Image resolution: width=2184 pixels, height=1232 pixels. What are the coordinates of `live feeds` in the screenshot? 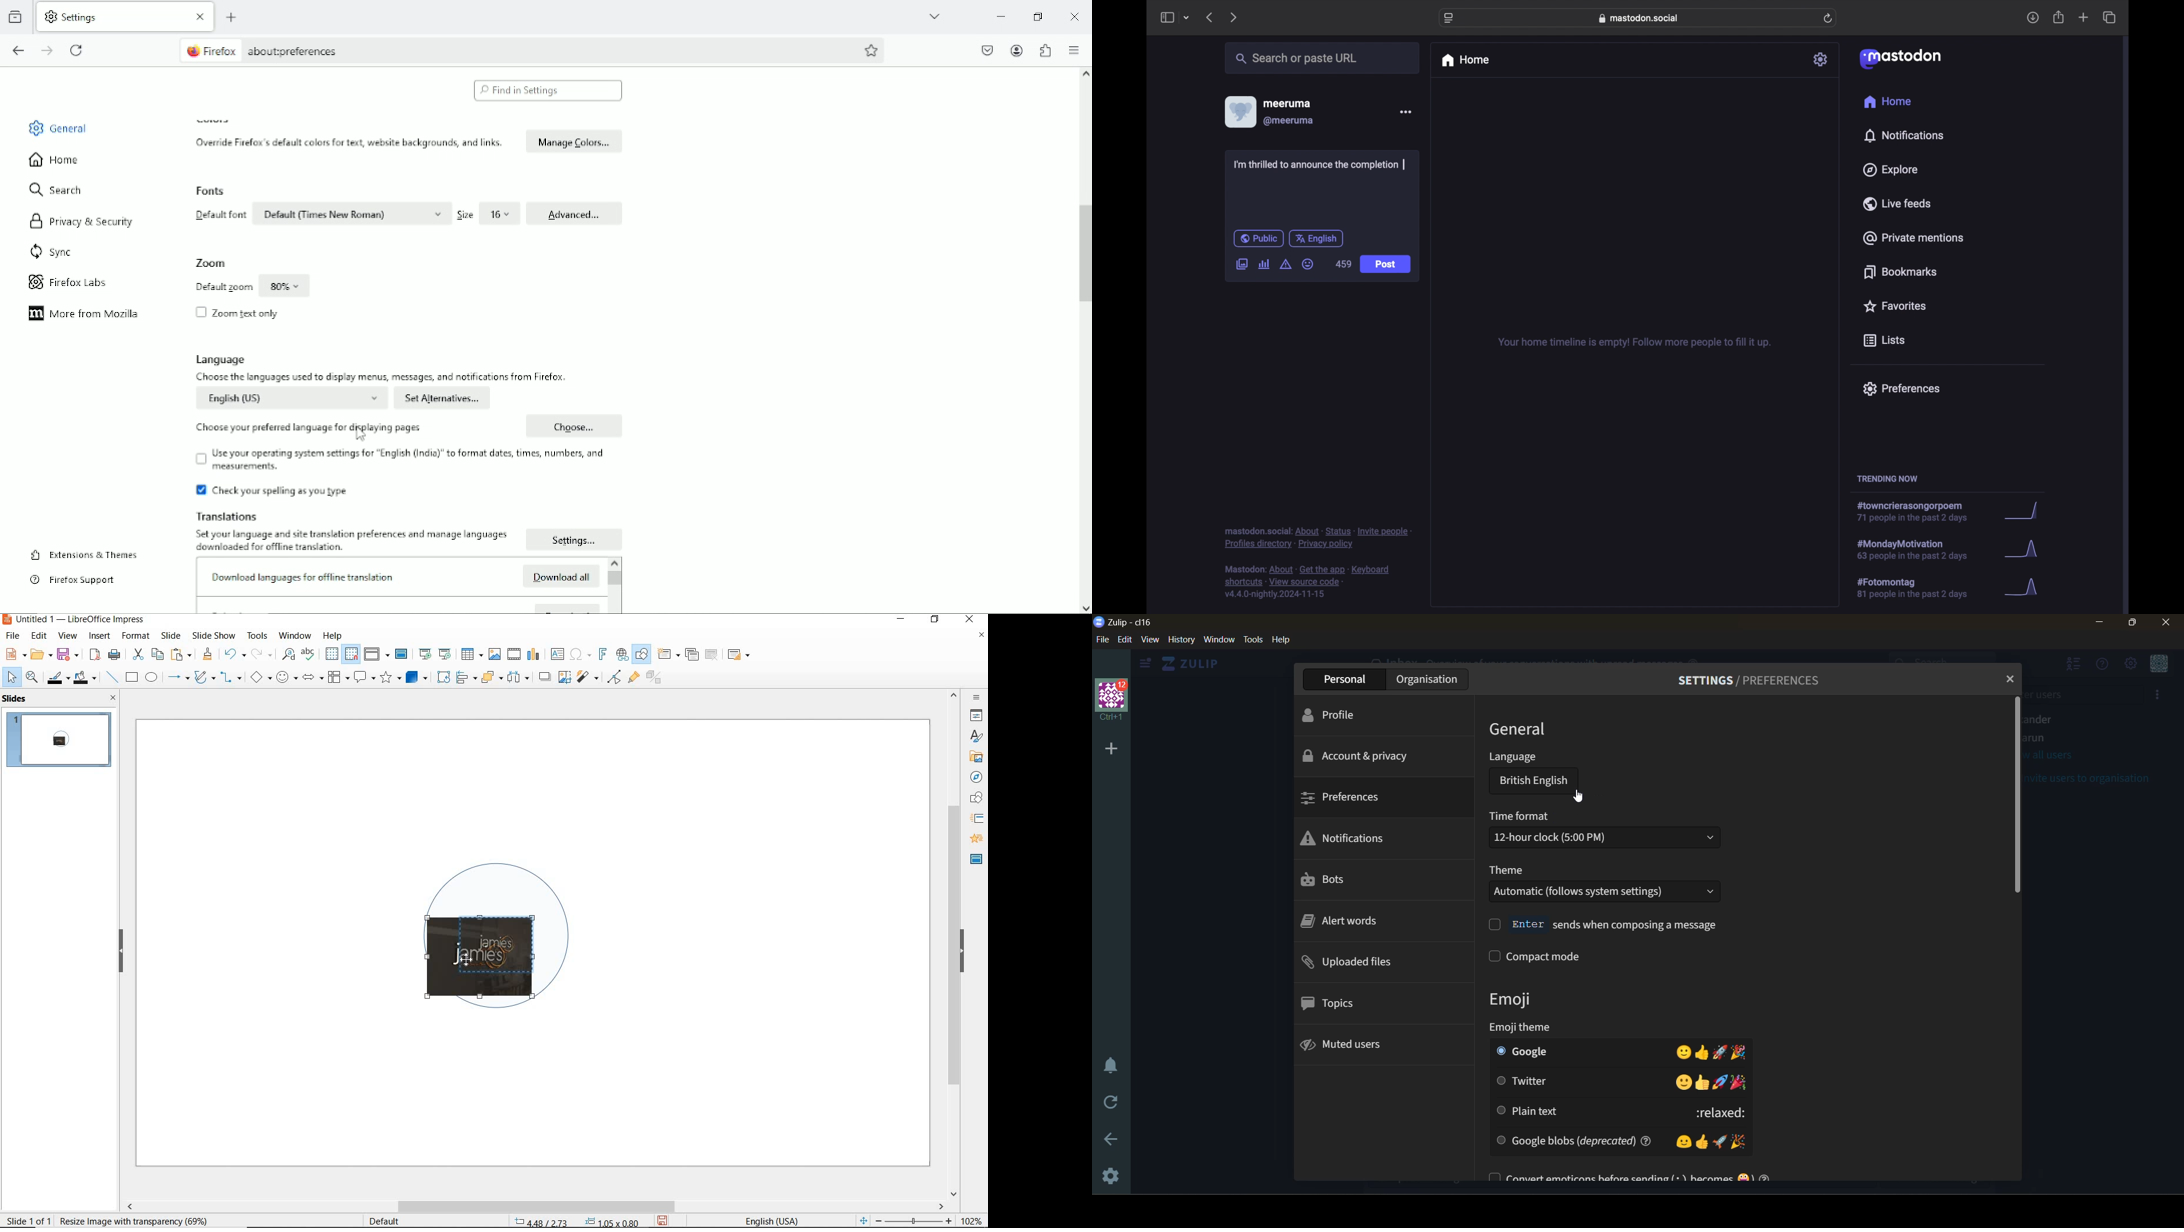 It's located at (1896, 203).